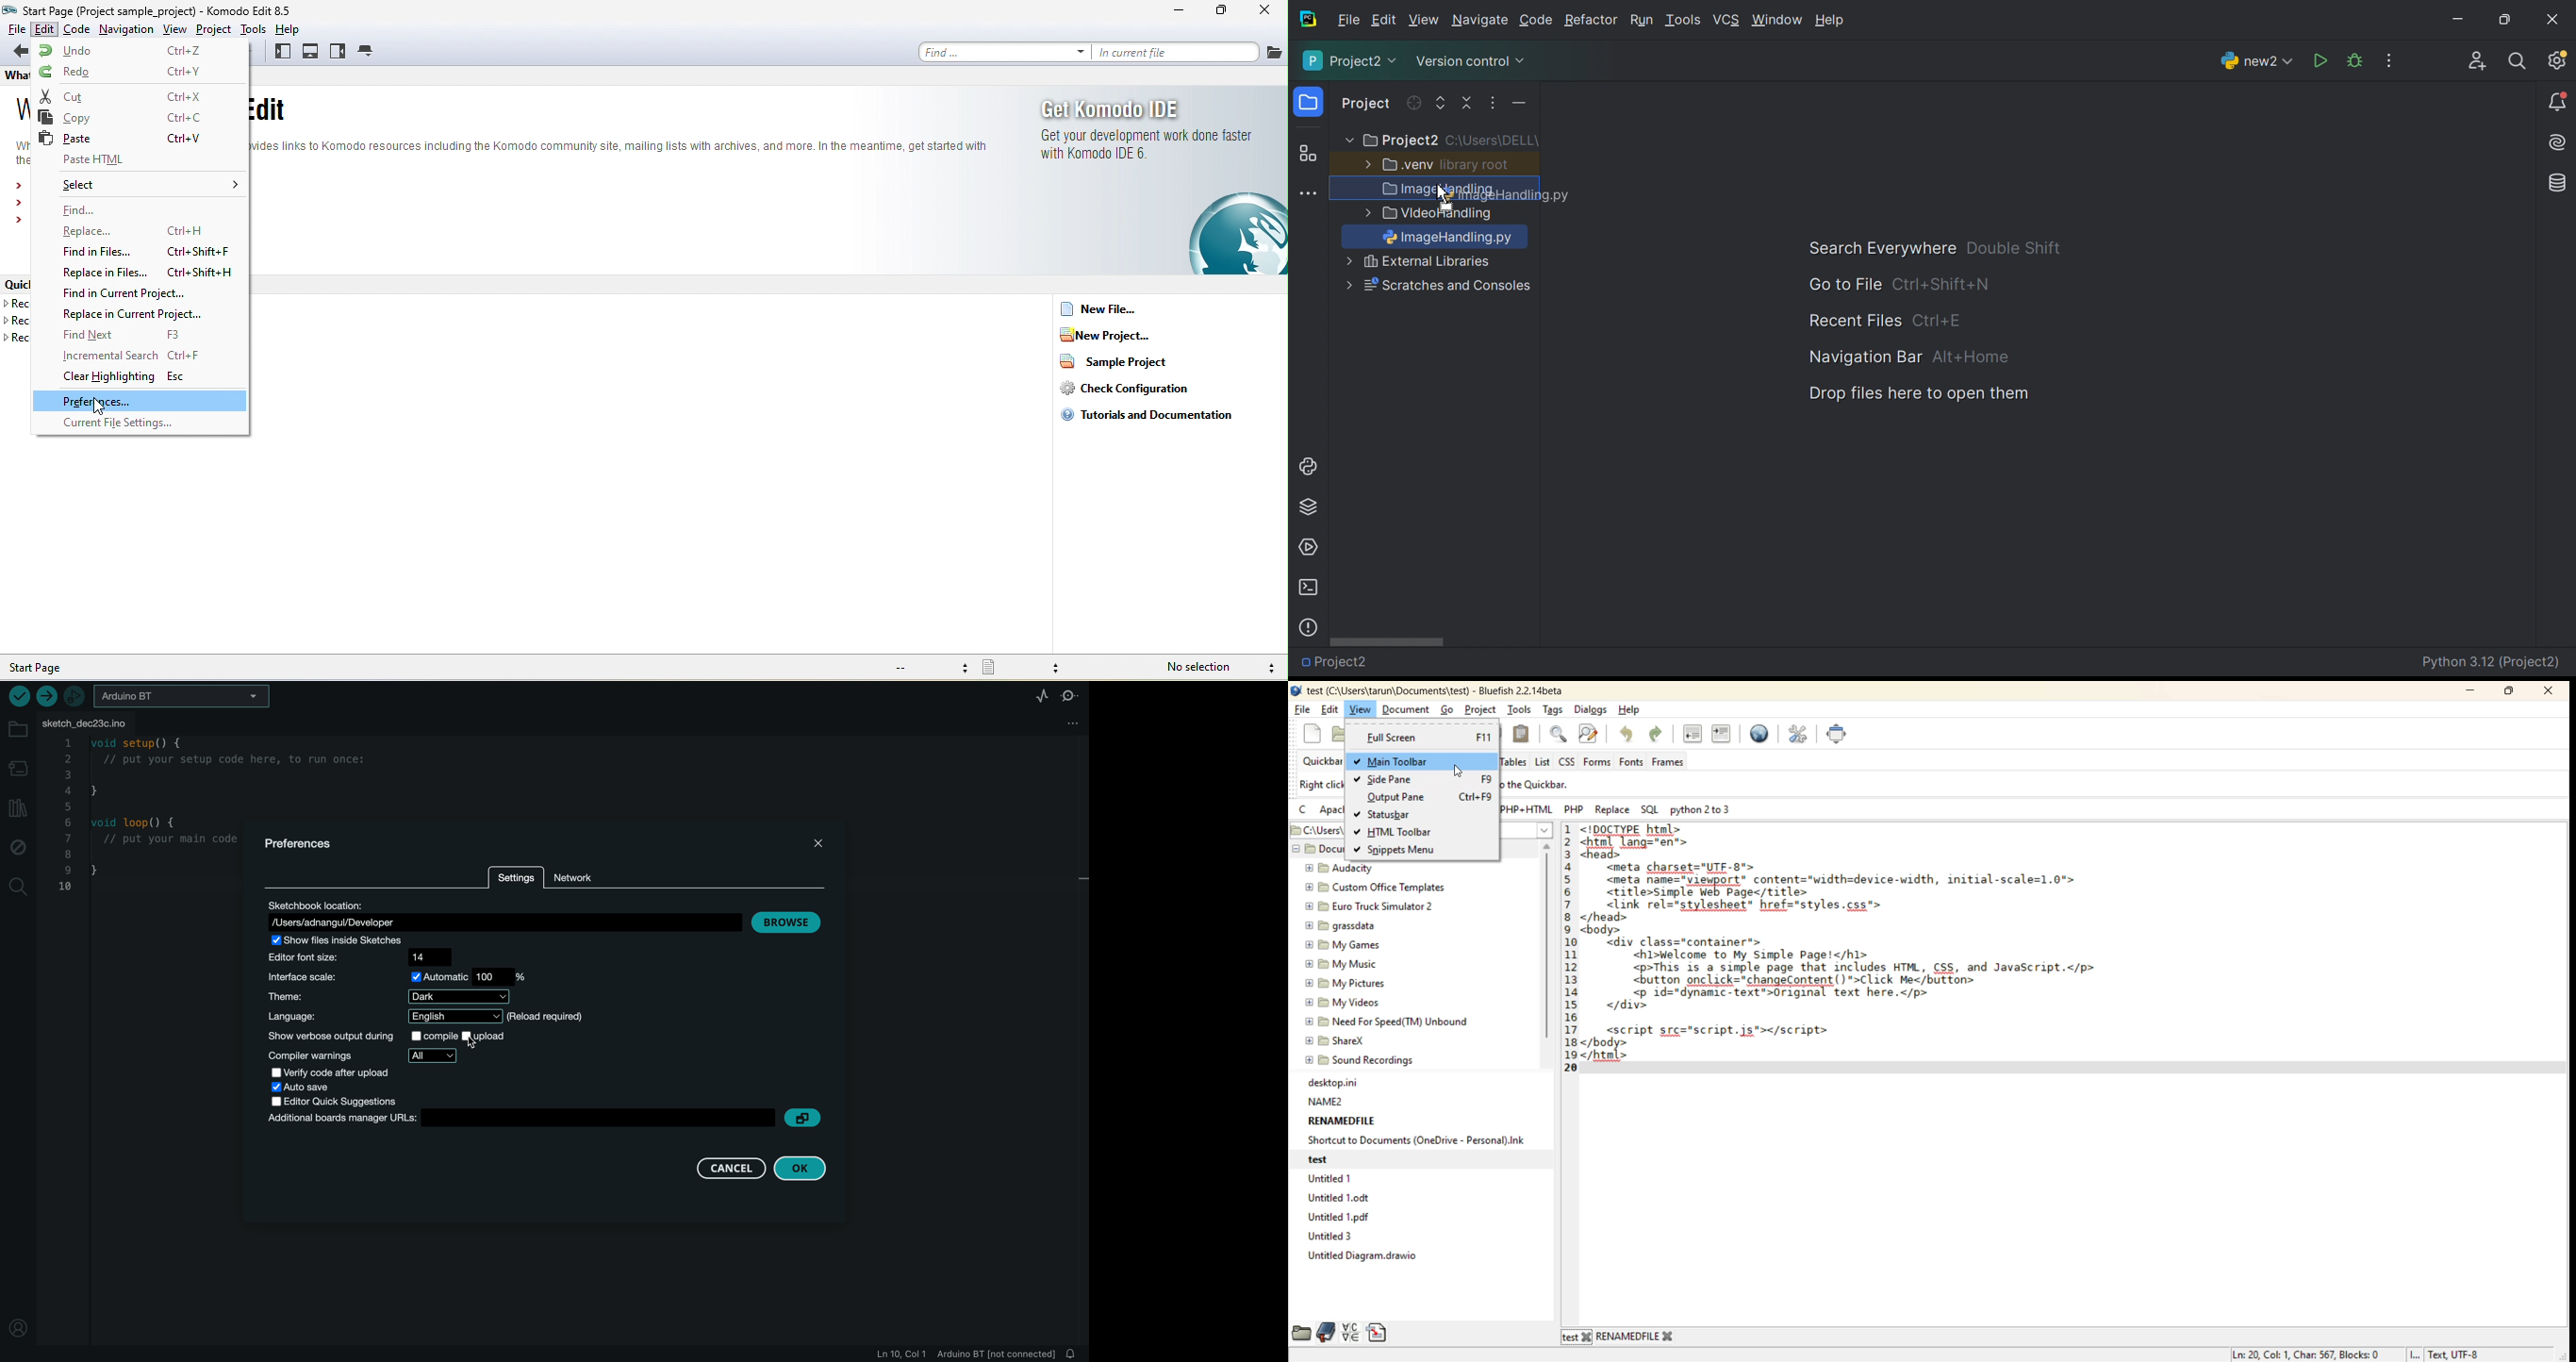 The height and width of the screenshot is (1372, 2576). I want to click on dropdown, so click(1544, 830).